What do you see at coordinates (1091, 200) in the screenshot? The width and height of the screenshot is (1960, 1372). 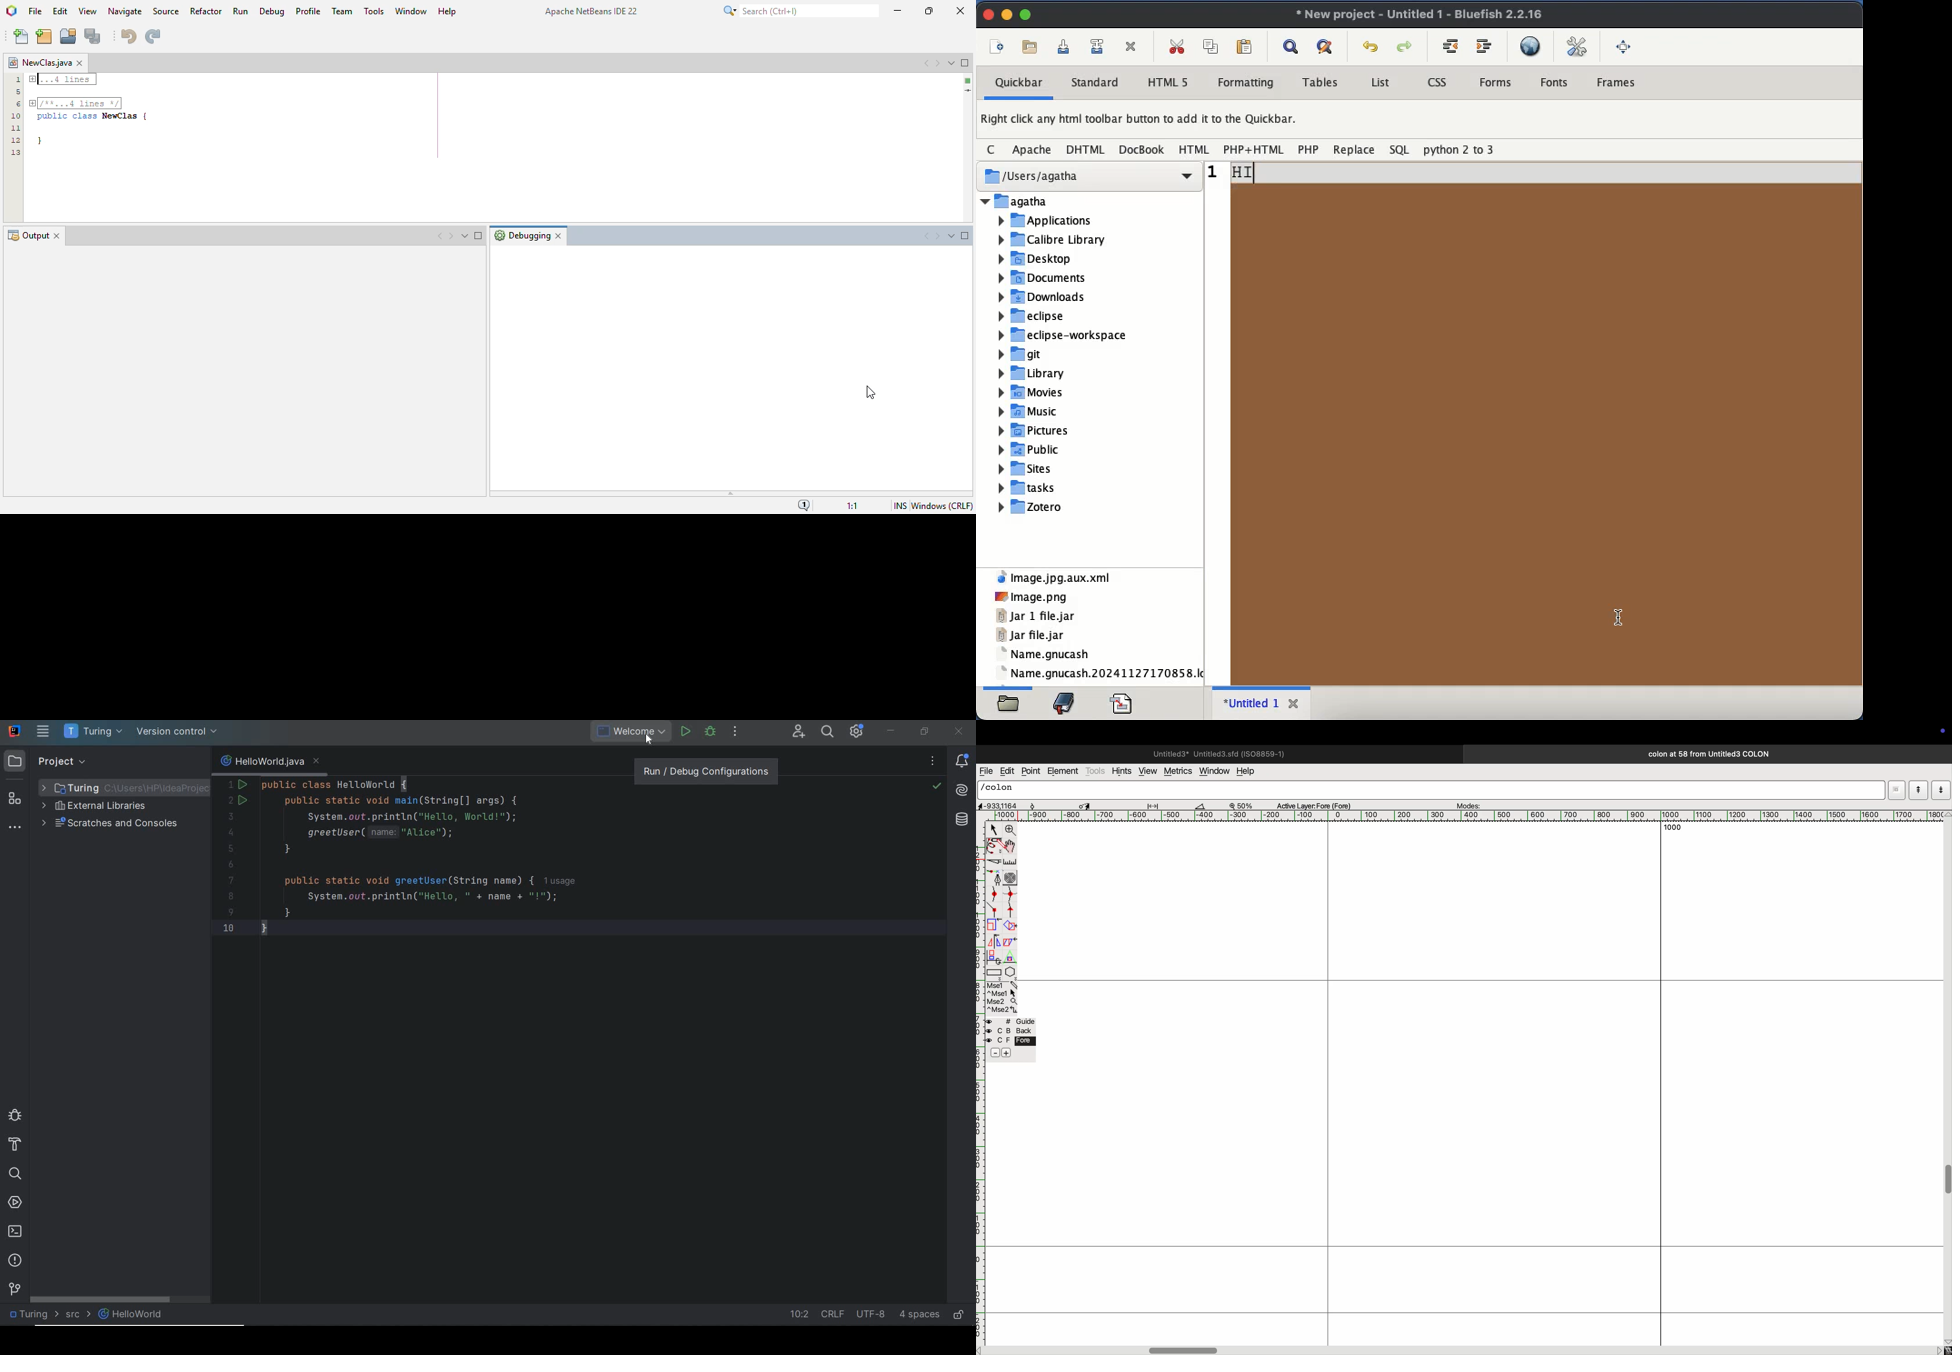 I see `agatha` at bounding box center [1091, 200].